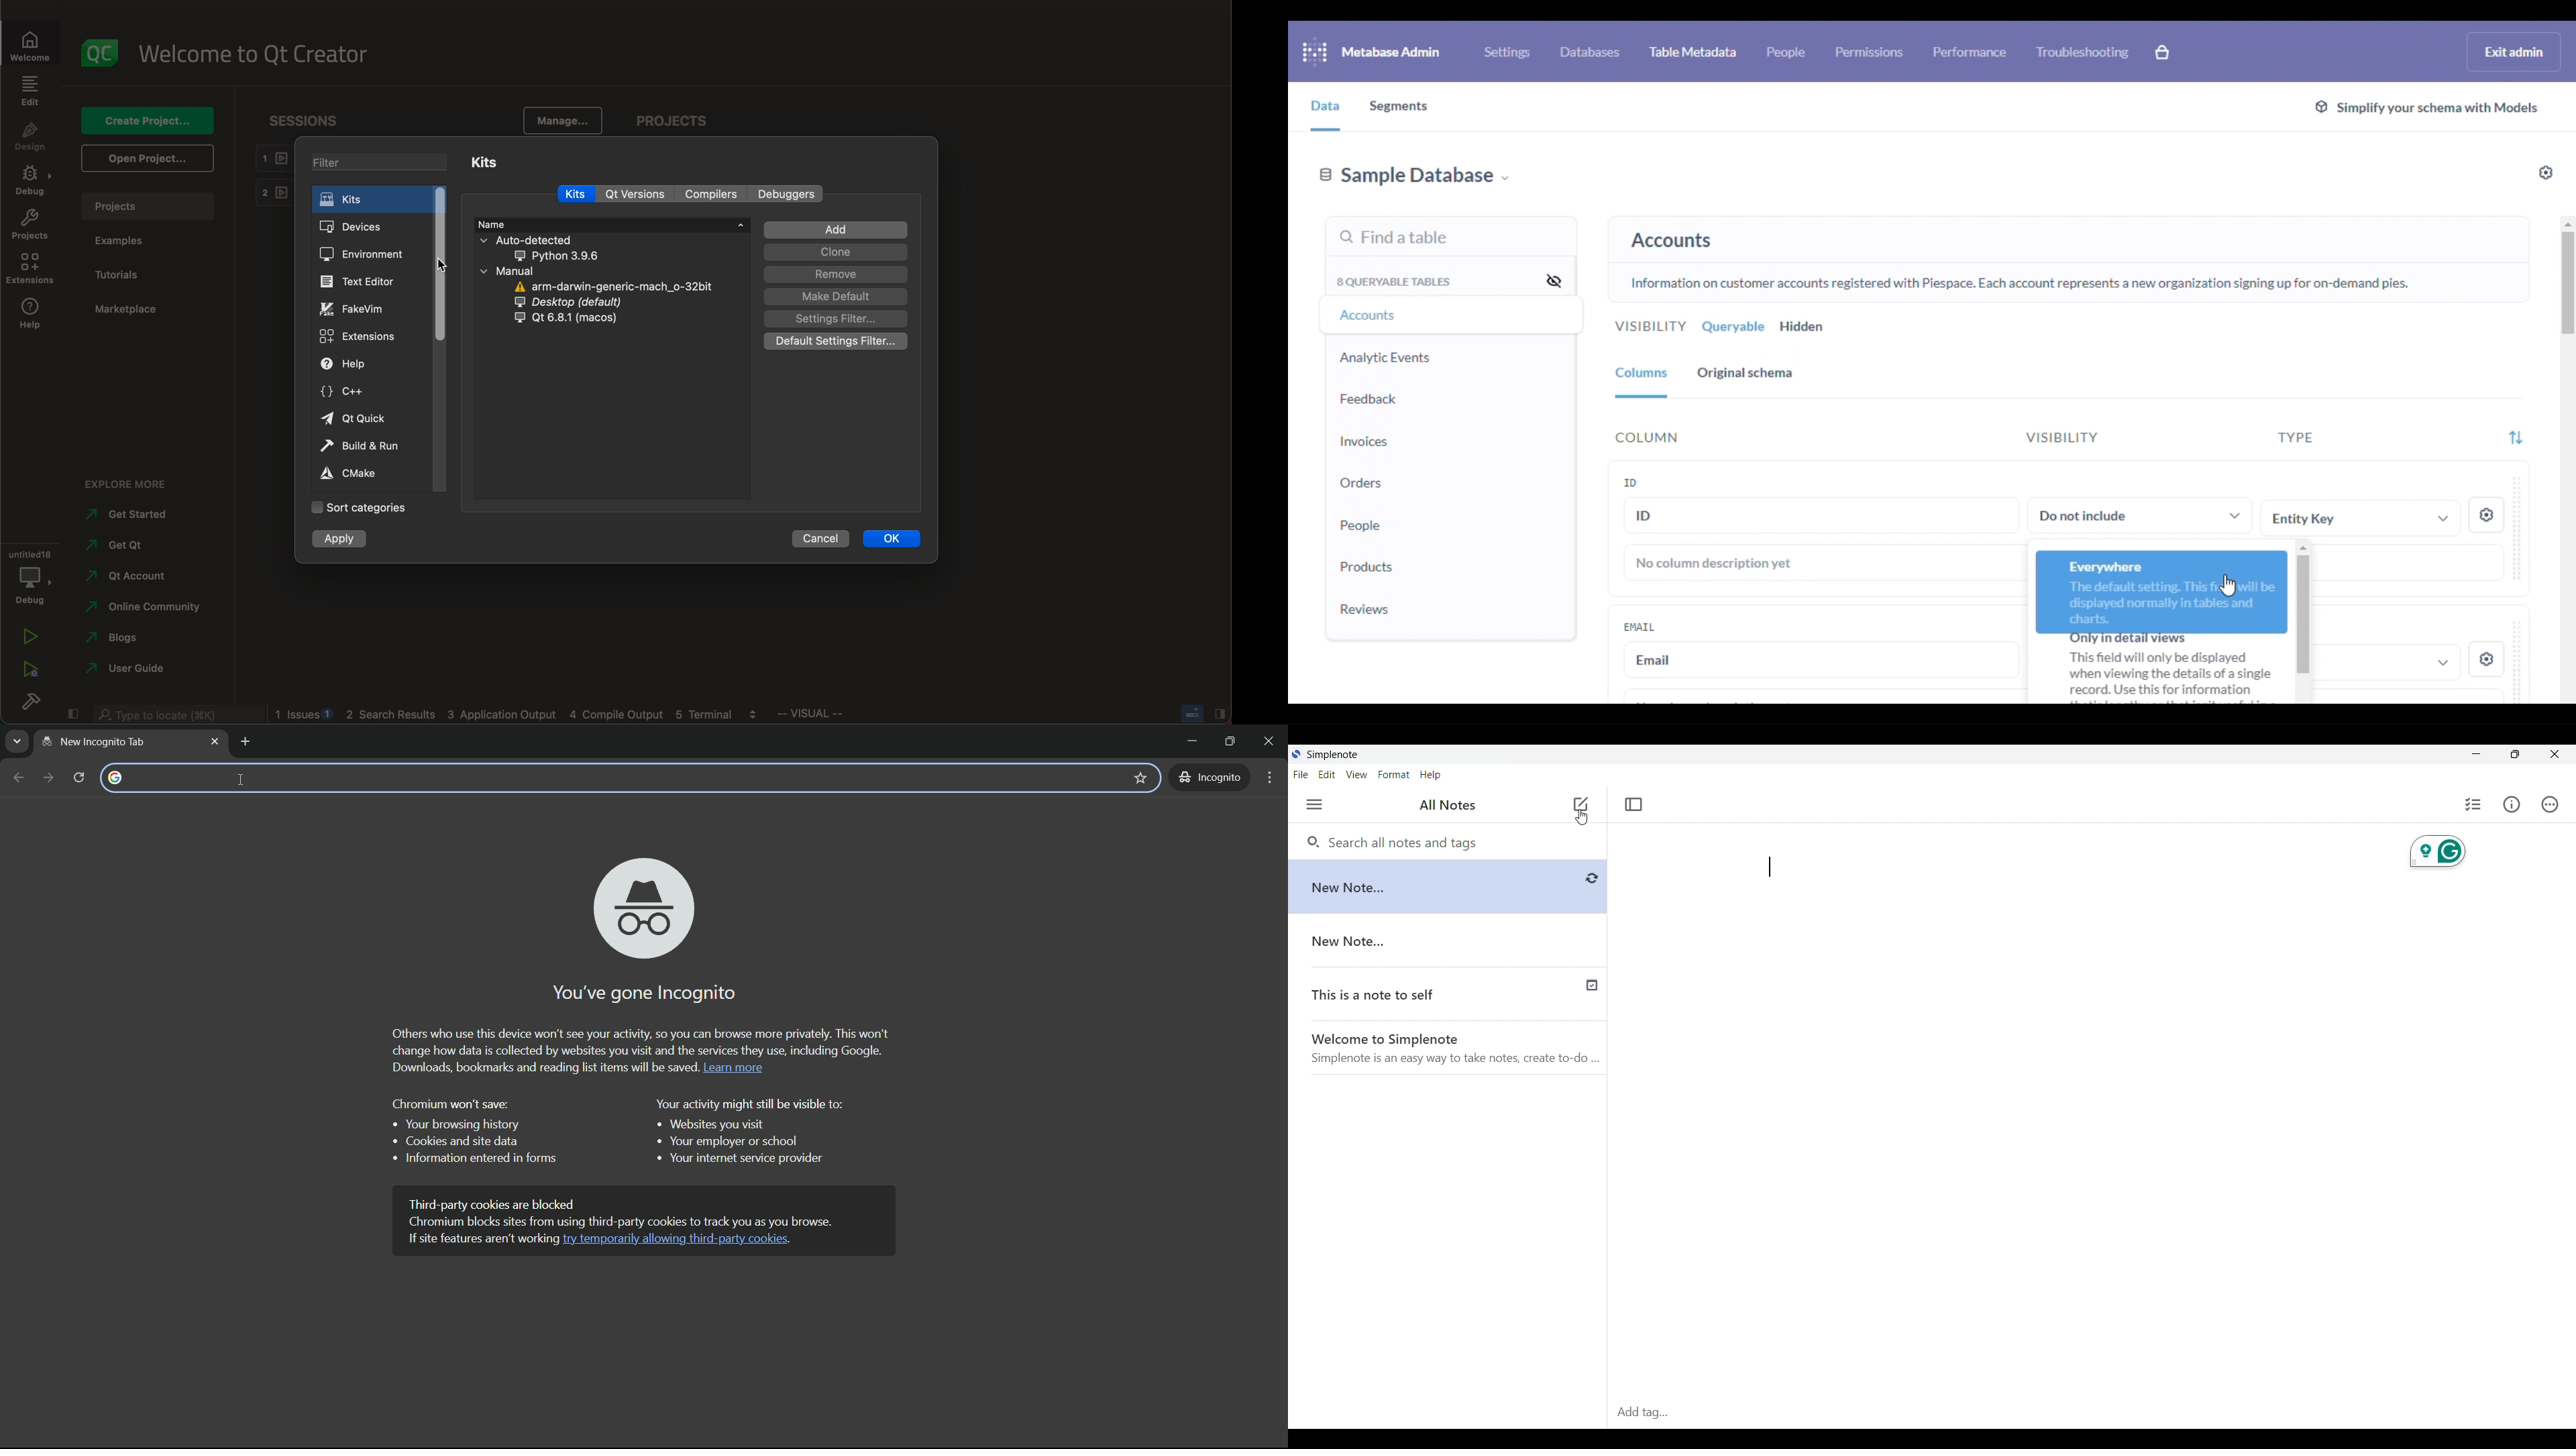 The image size is (2576, 1456). I want to click on segments, so click(1400, 108).